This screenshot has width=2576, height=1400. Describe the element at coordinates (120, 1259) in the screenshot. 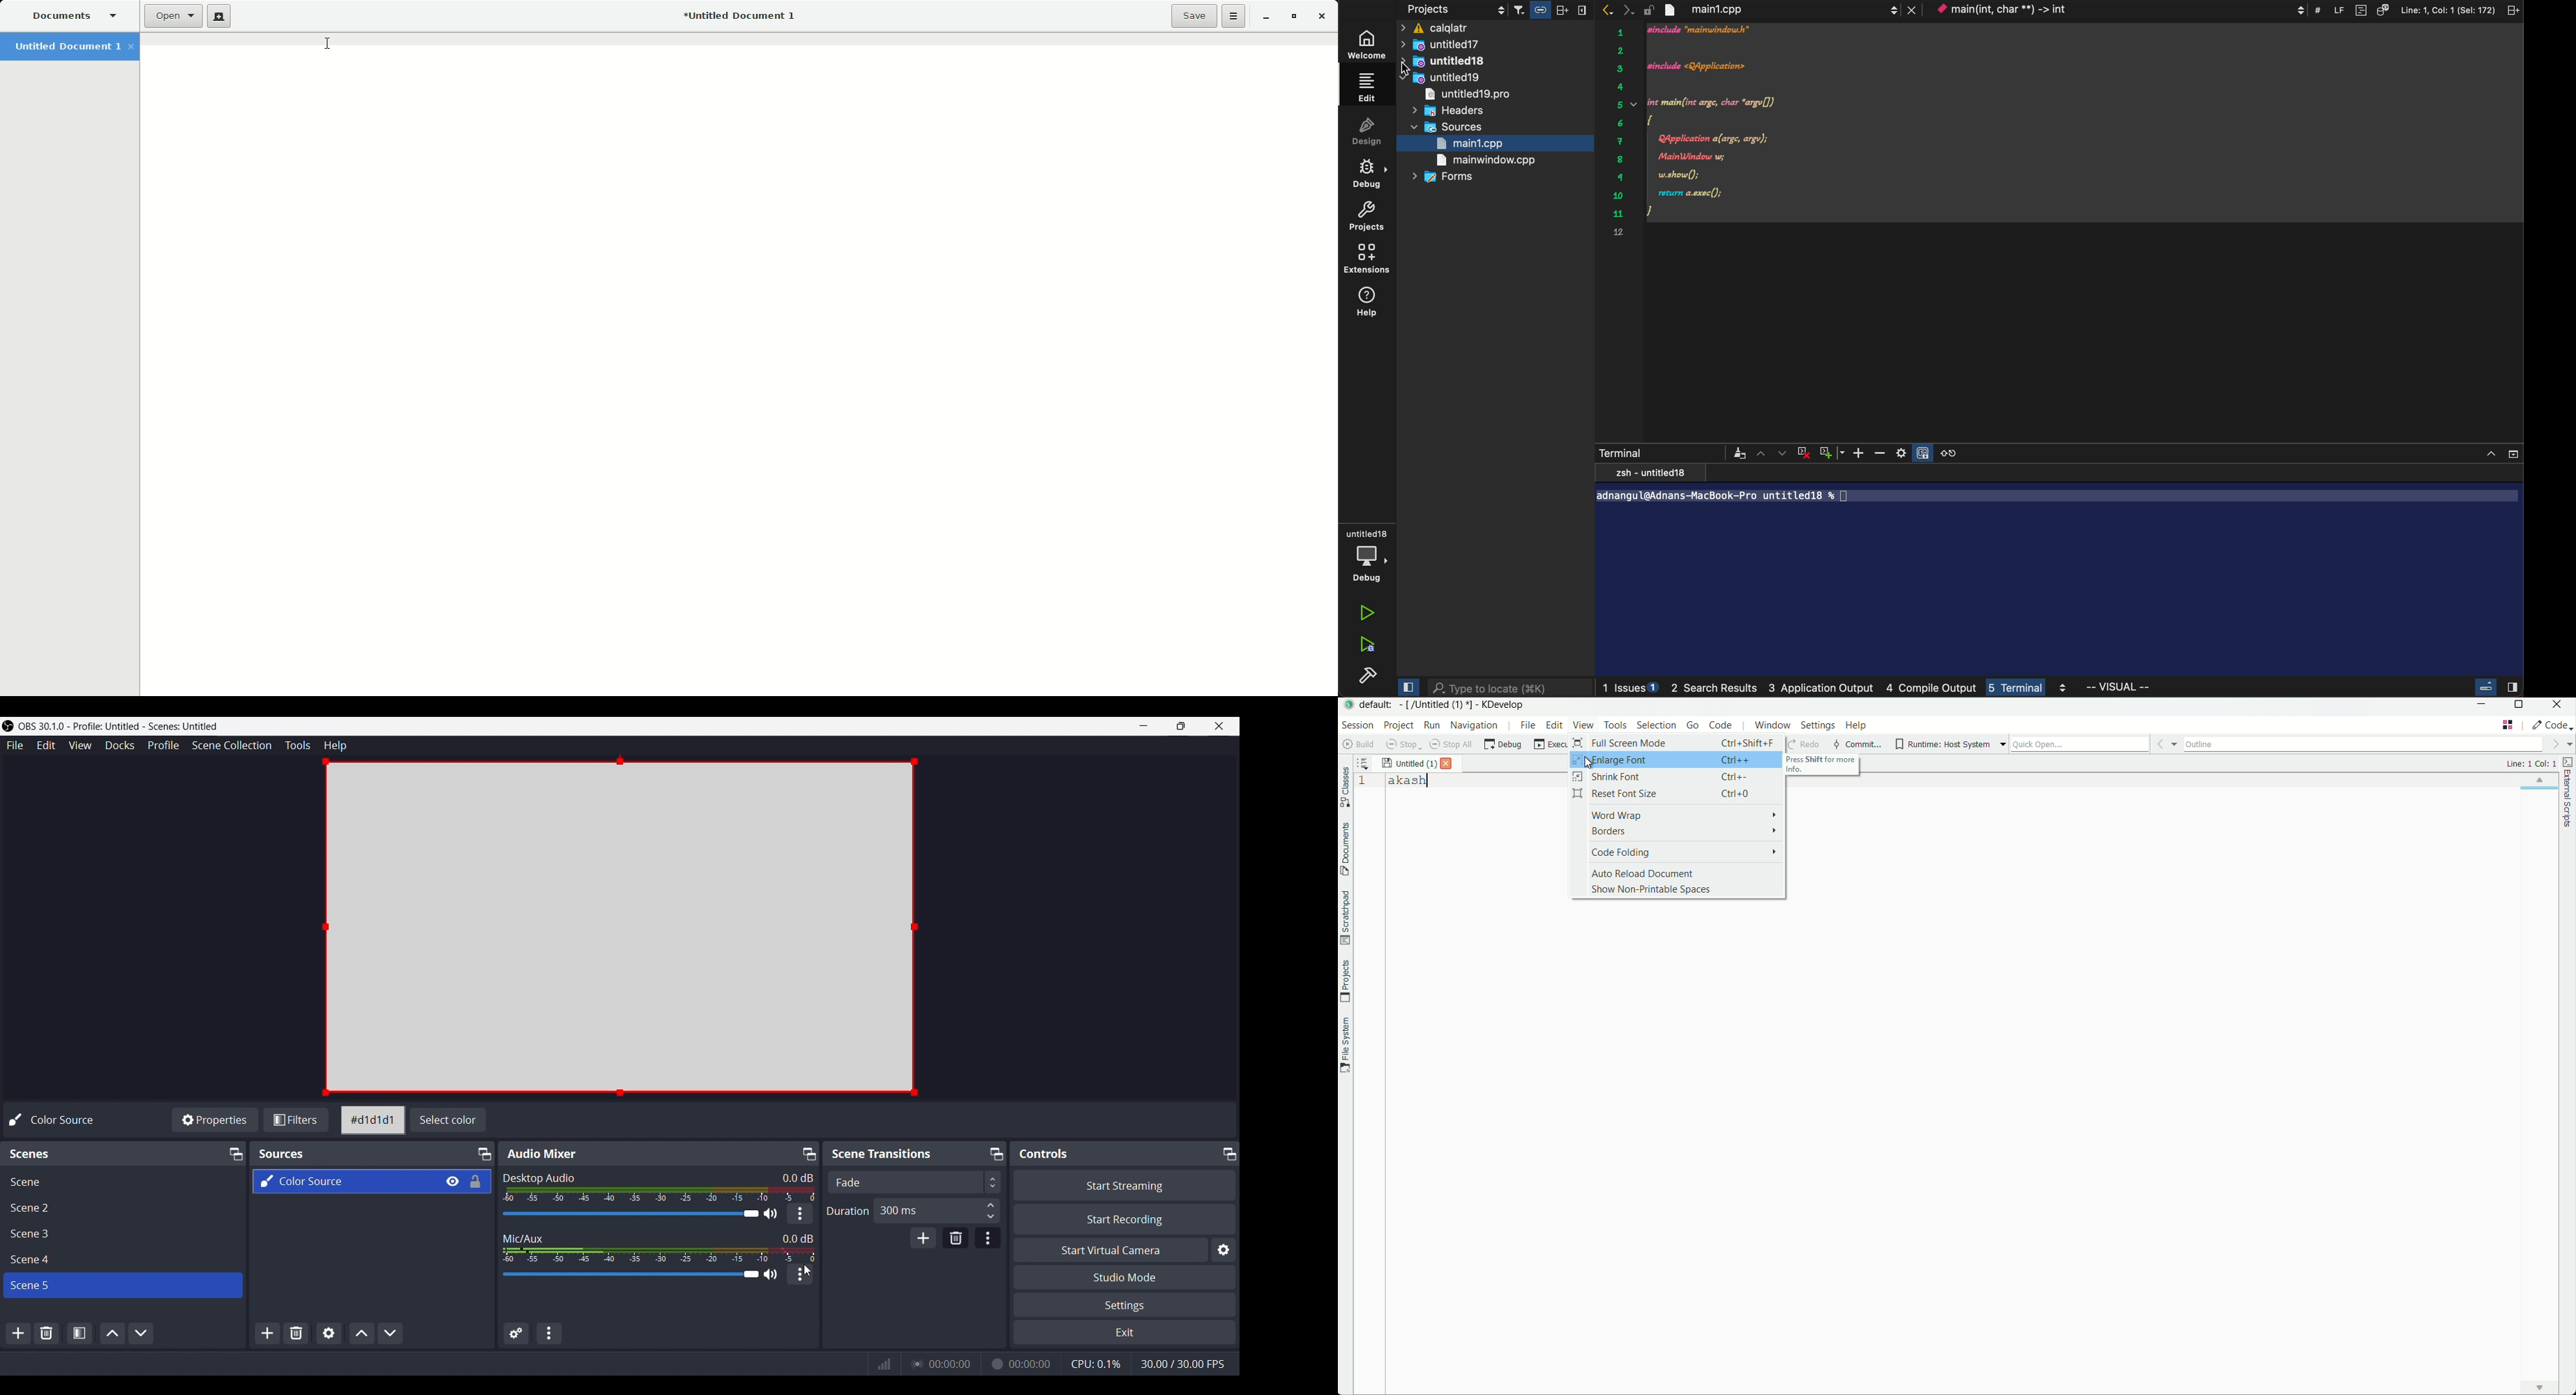

I see `Scene File` at that location.